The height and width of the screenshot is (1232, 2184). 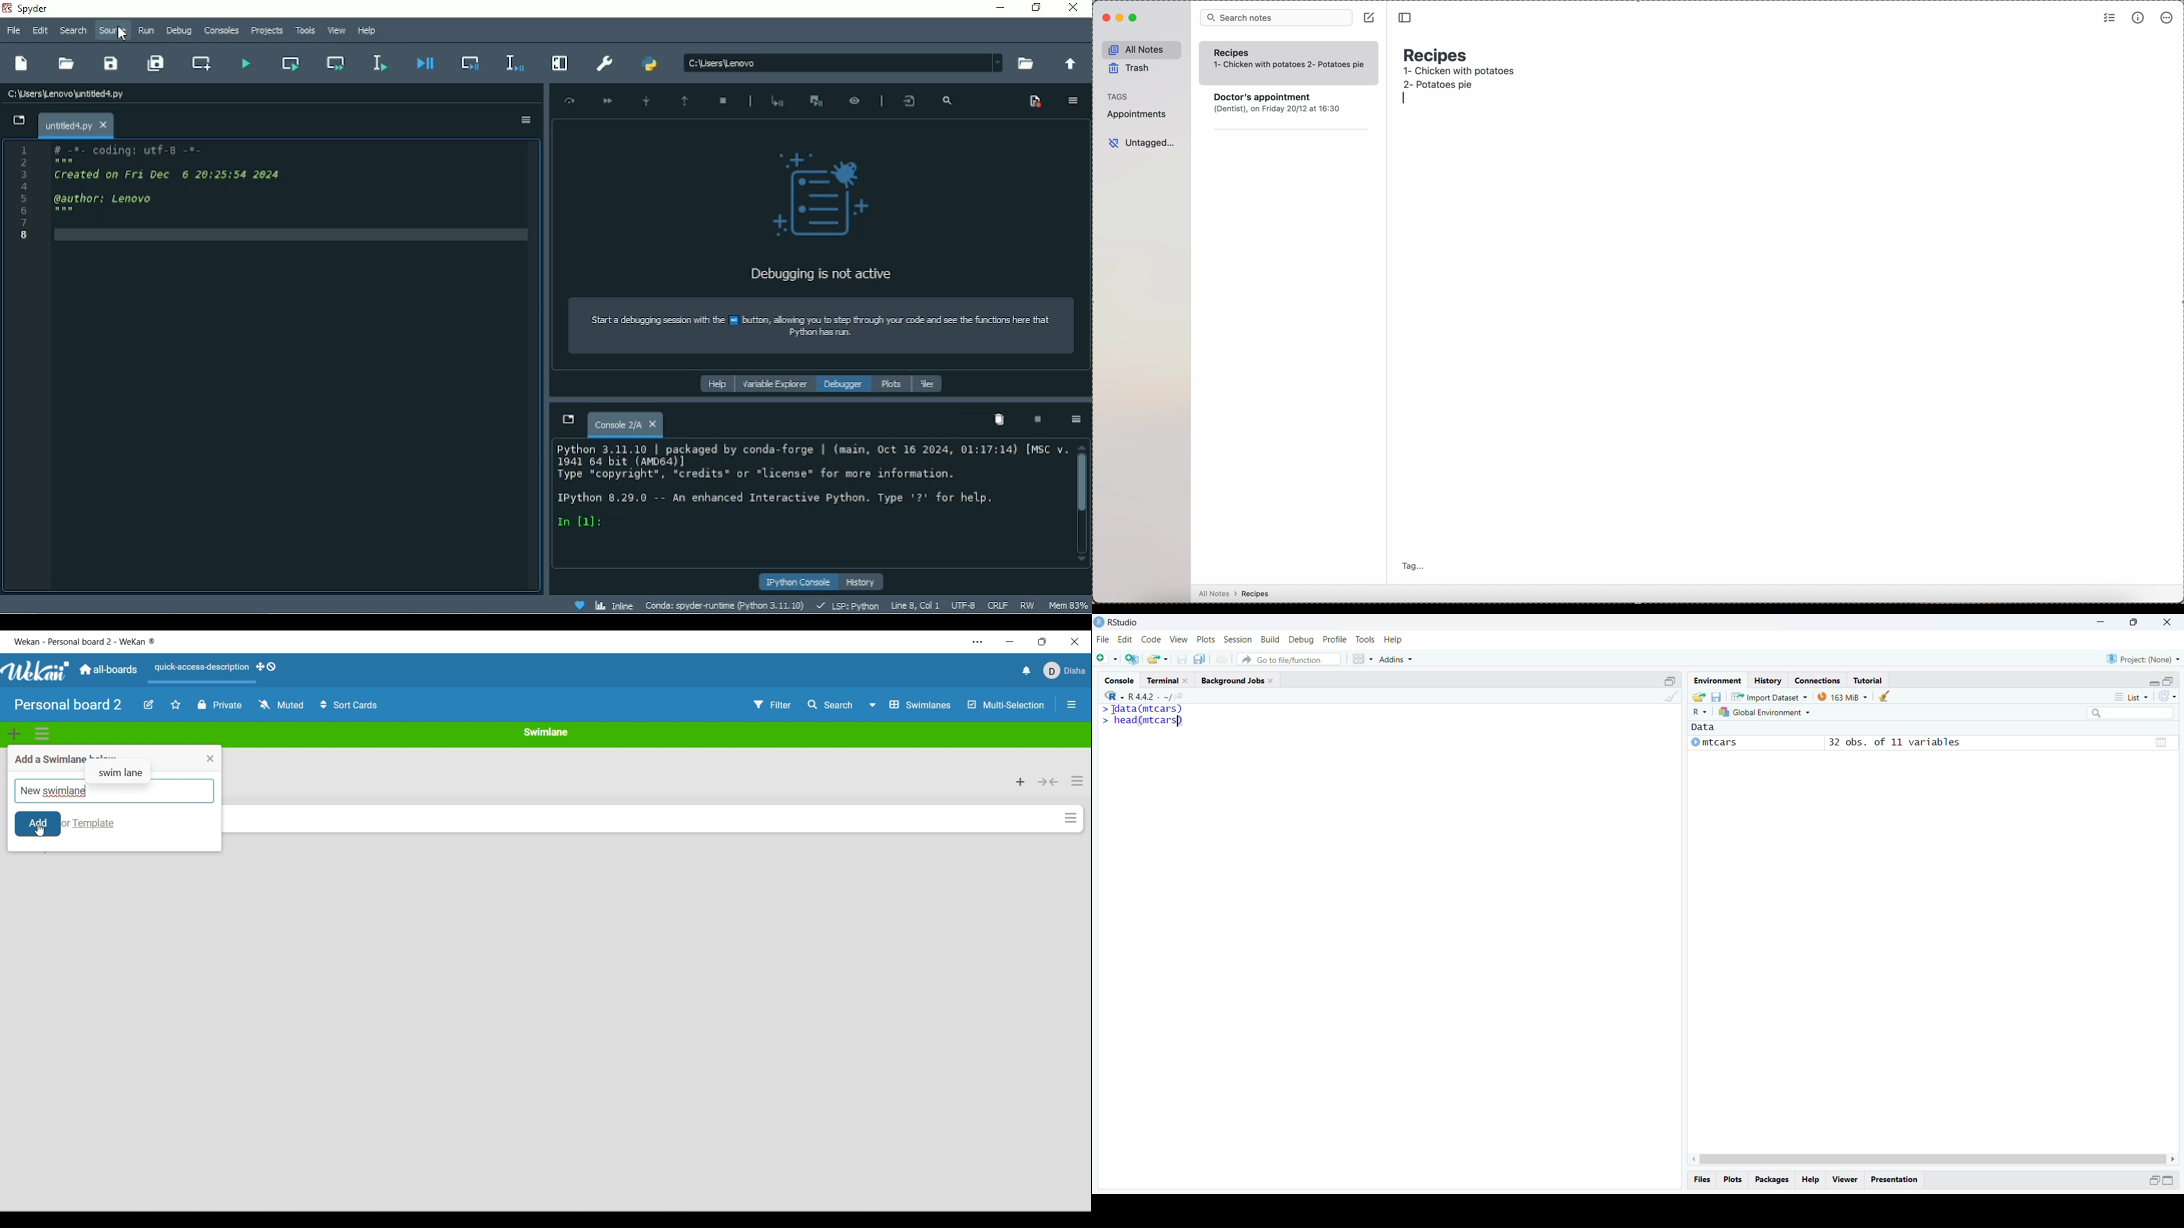 I want to click on debug, so click(x=1301, y=640).